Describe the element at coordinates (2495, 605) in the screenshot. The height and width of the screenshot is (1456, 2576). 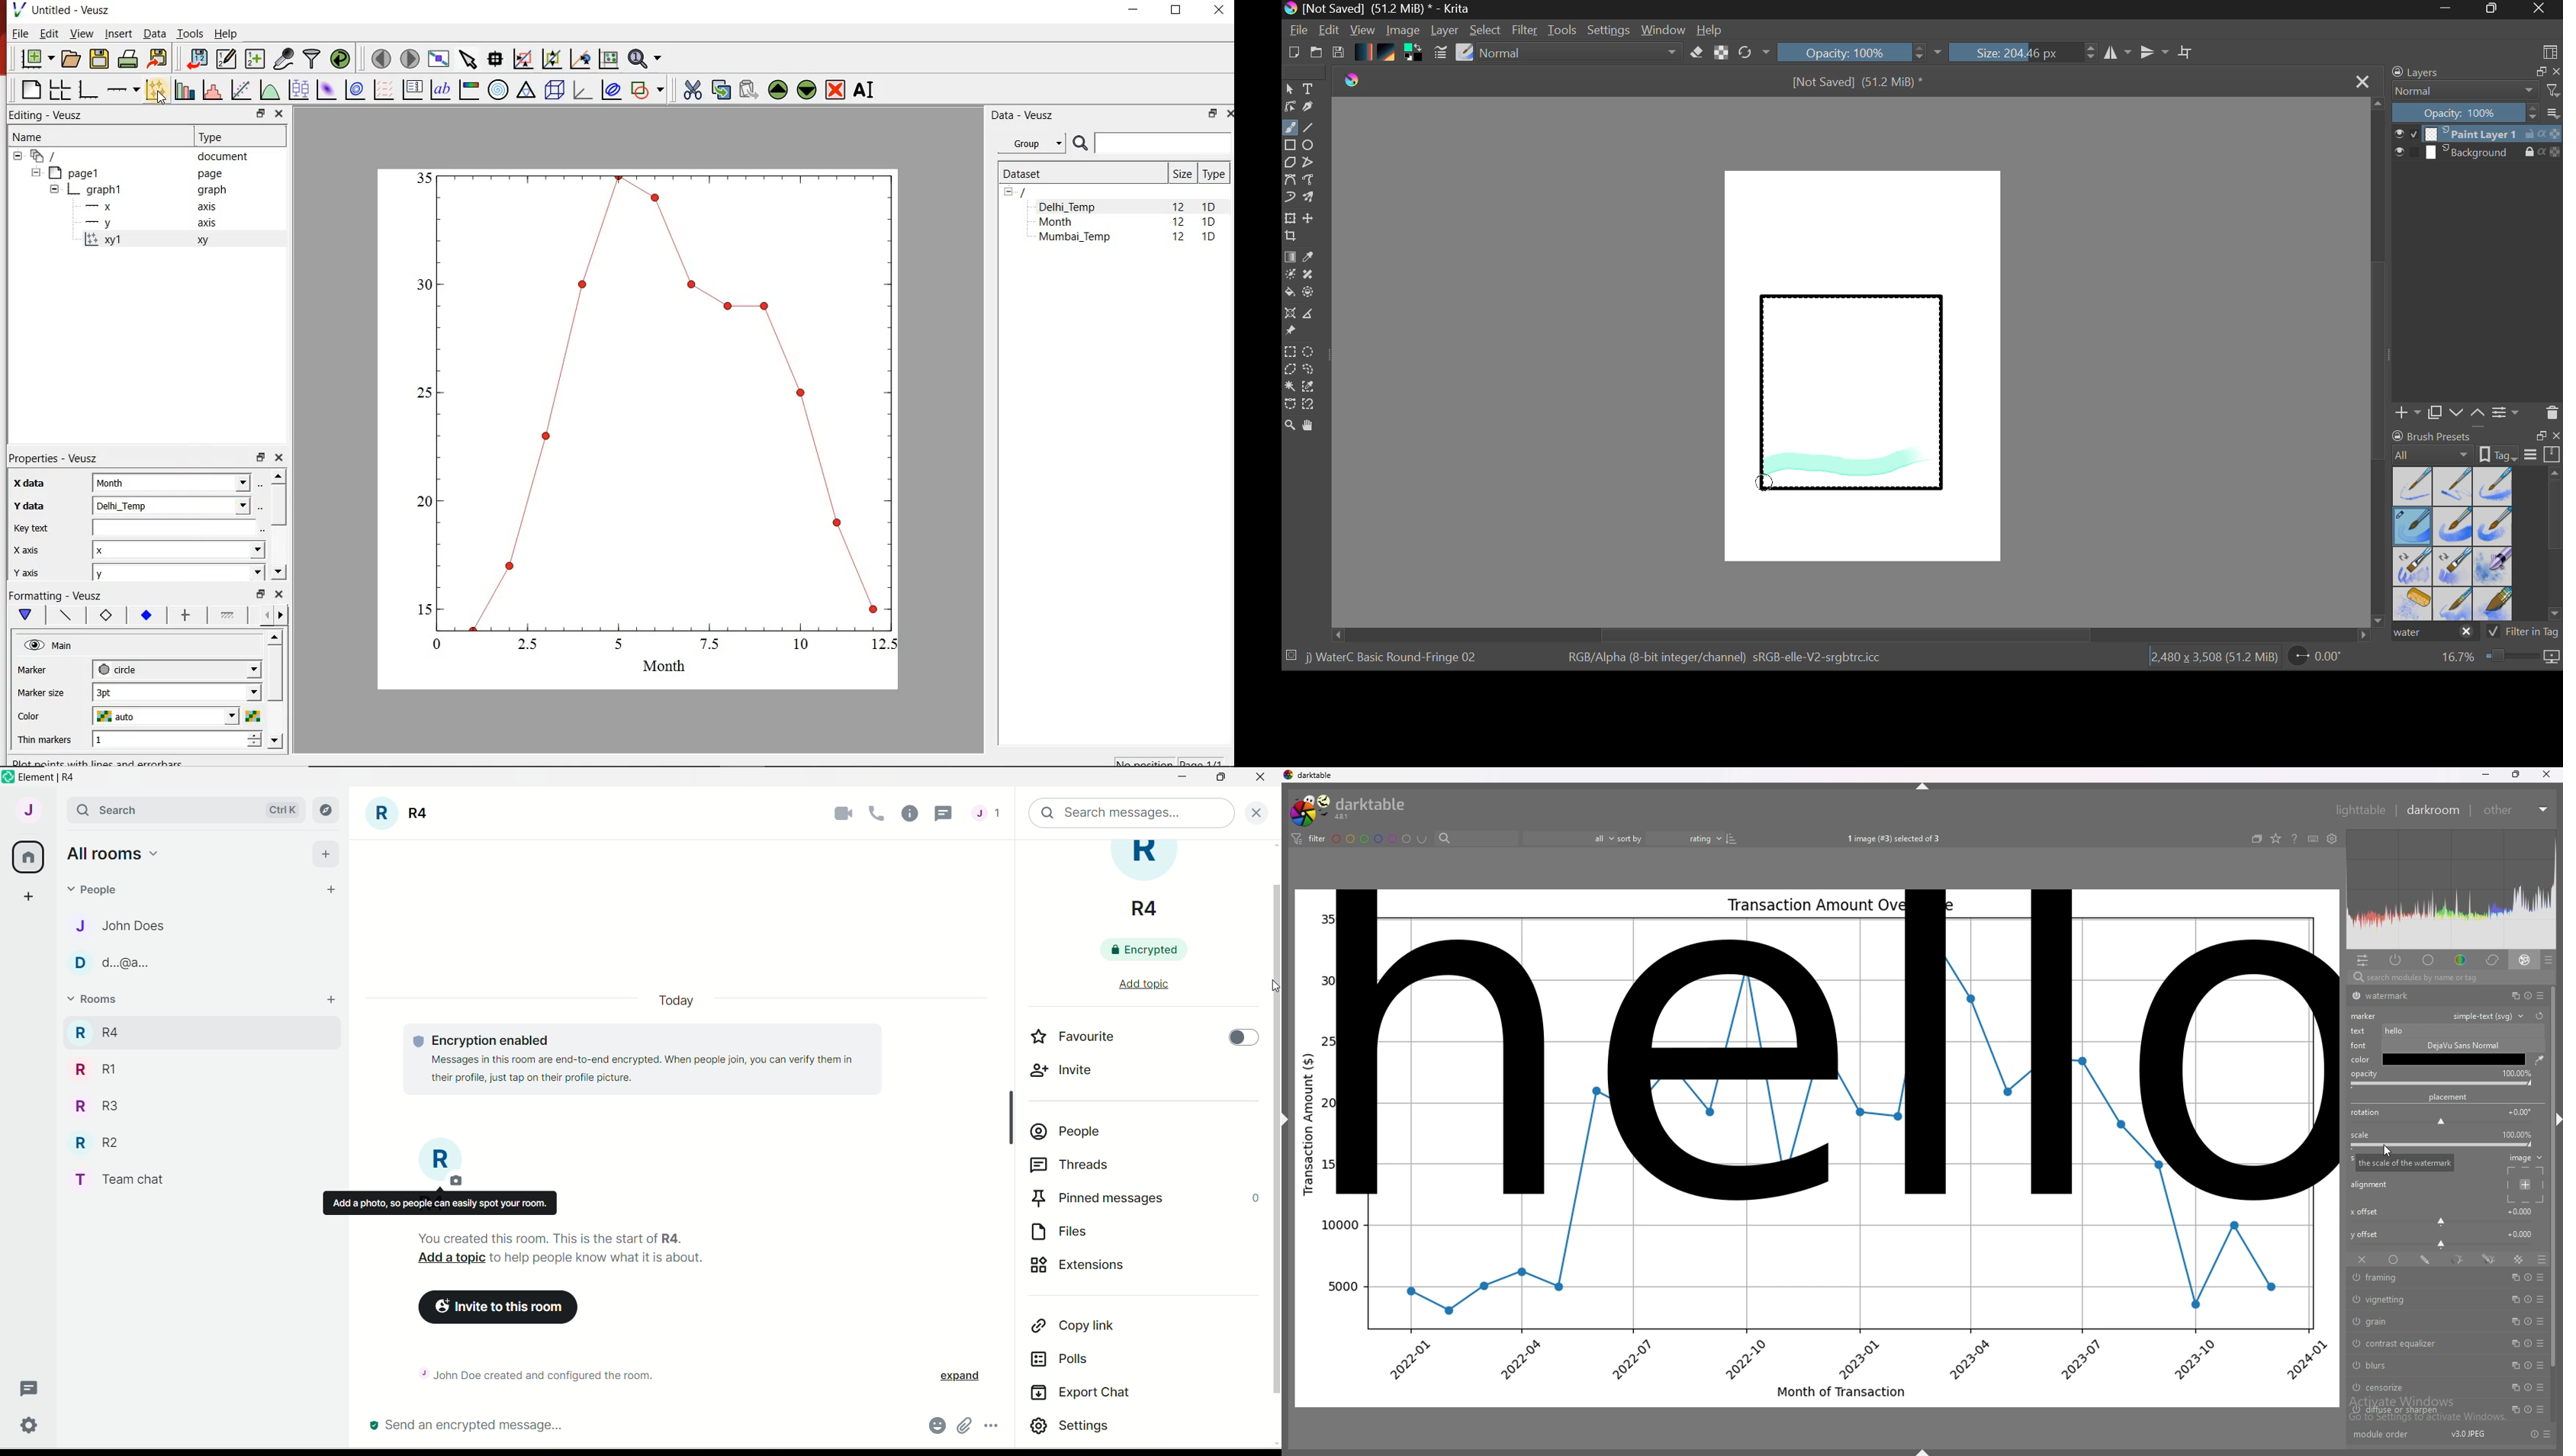
I see `Water C - Wide Area` at that location.